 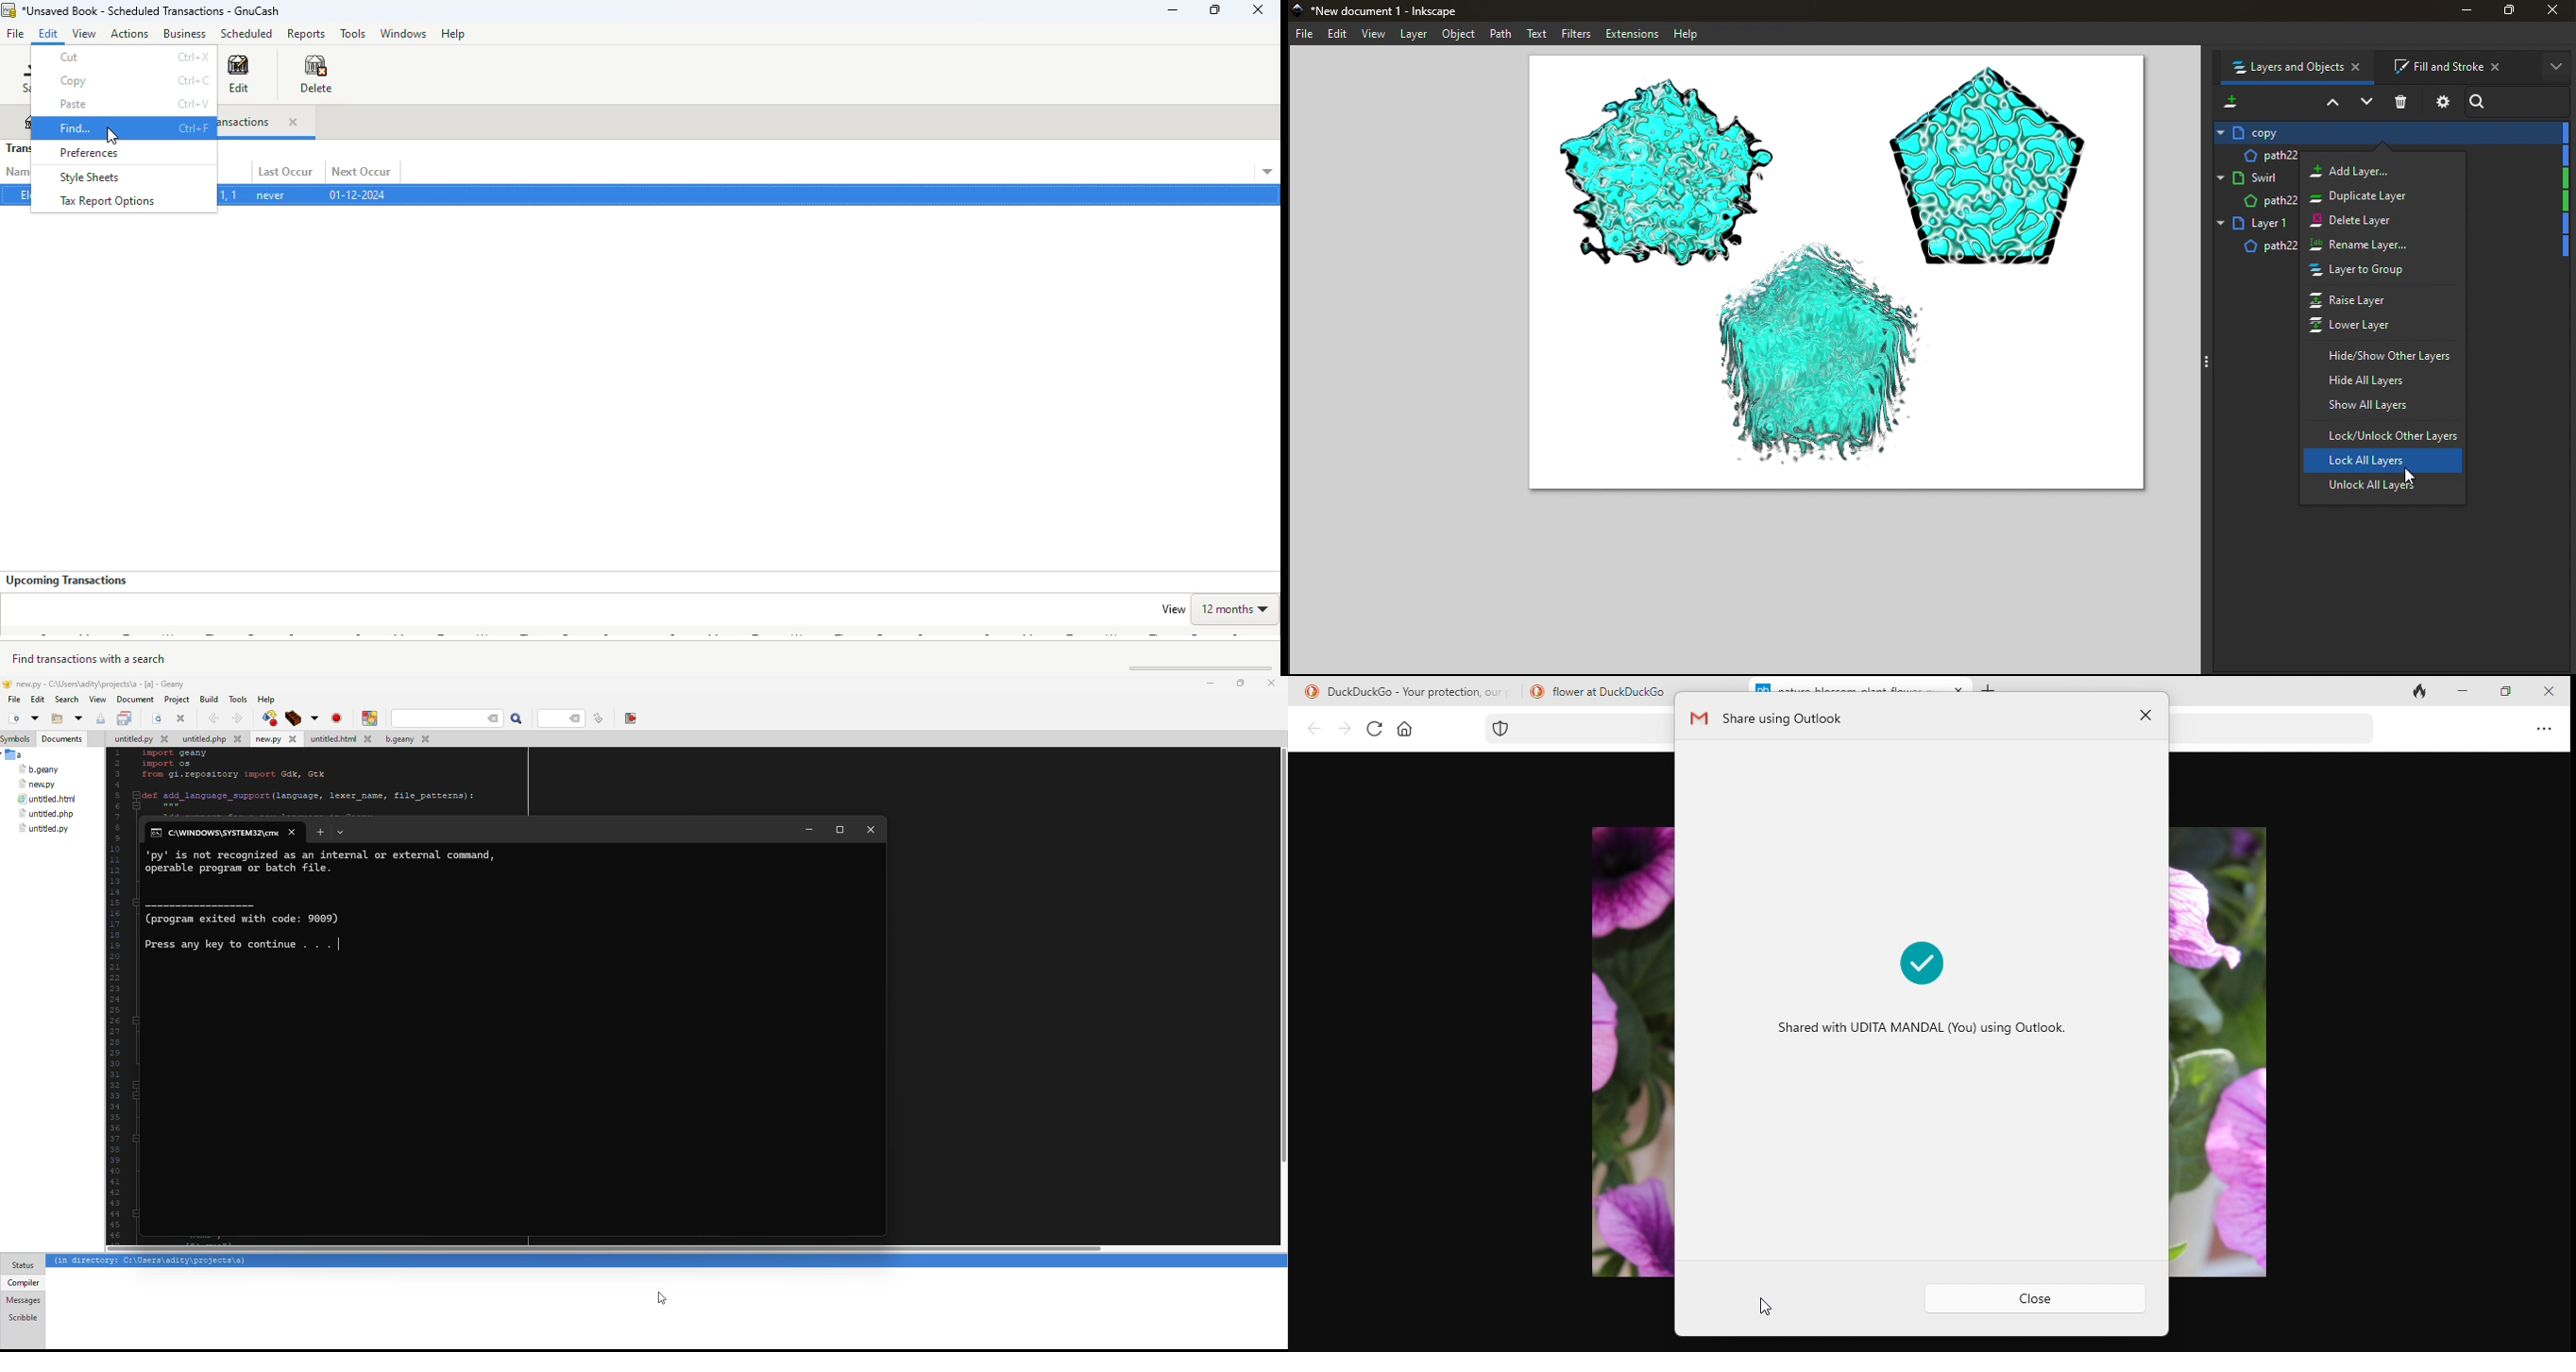 What do you see at coordinates (1259, 9) in the screenshot?
I see `close` at bounding box center [1259, 9].